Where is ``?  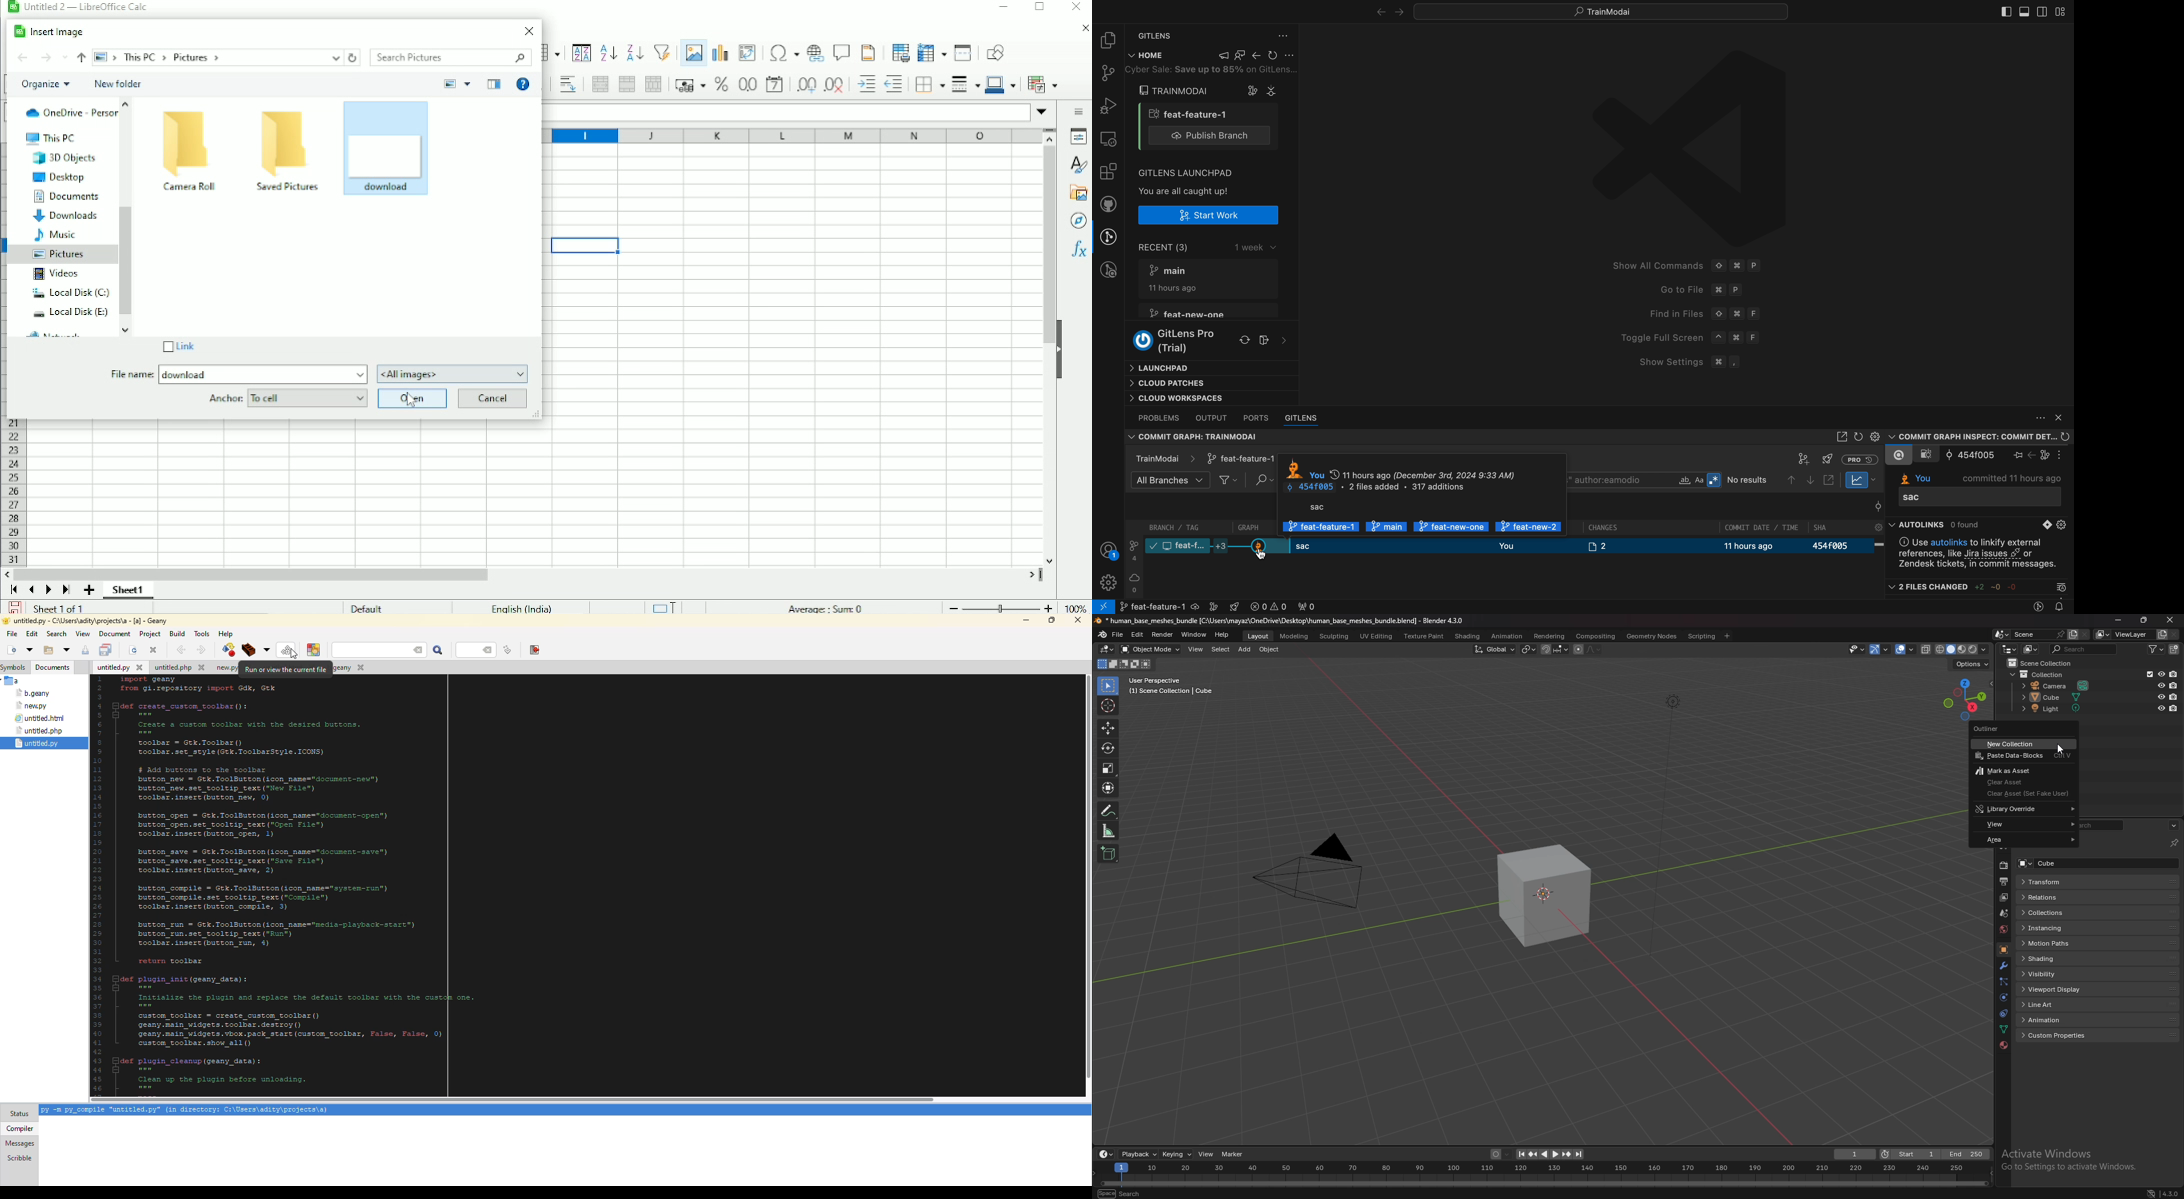  is located at coordinates (1241, 54).